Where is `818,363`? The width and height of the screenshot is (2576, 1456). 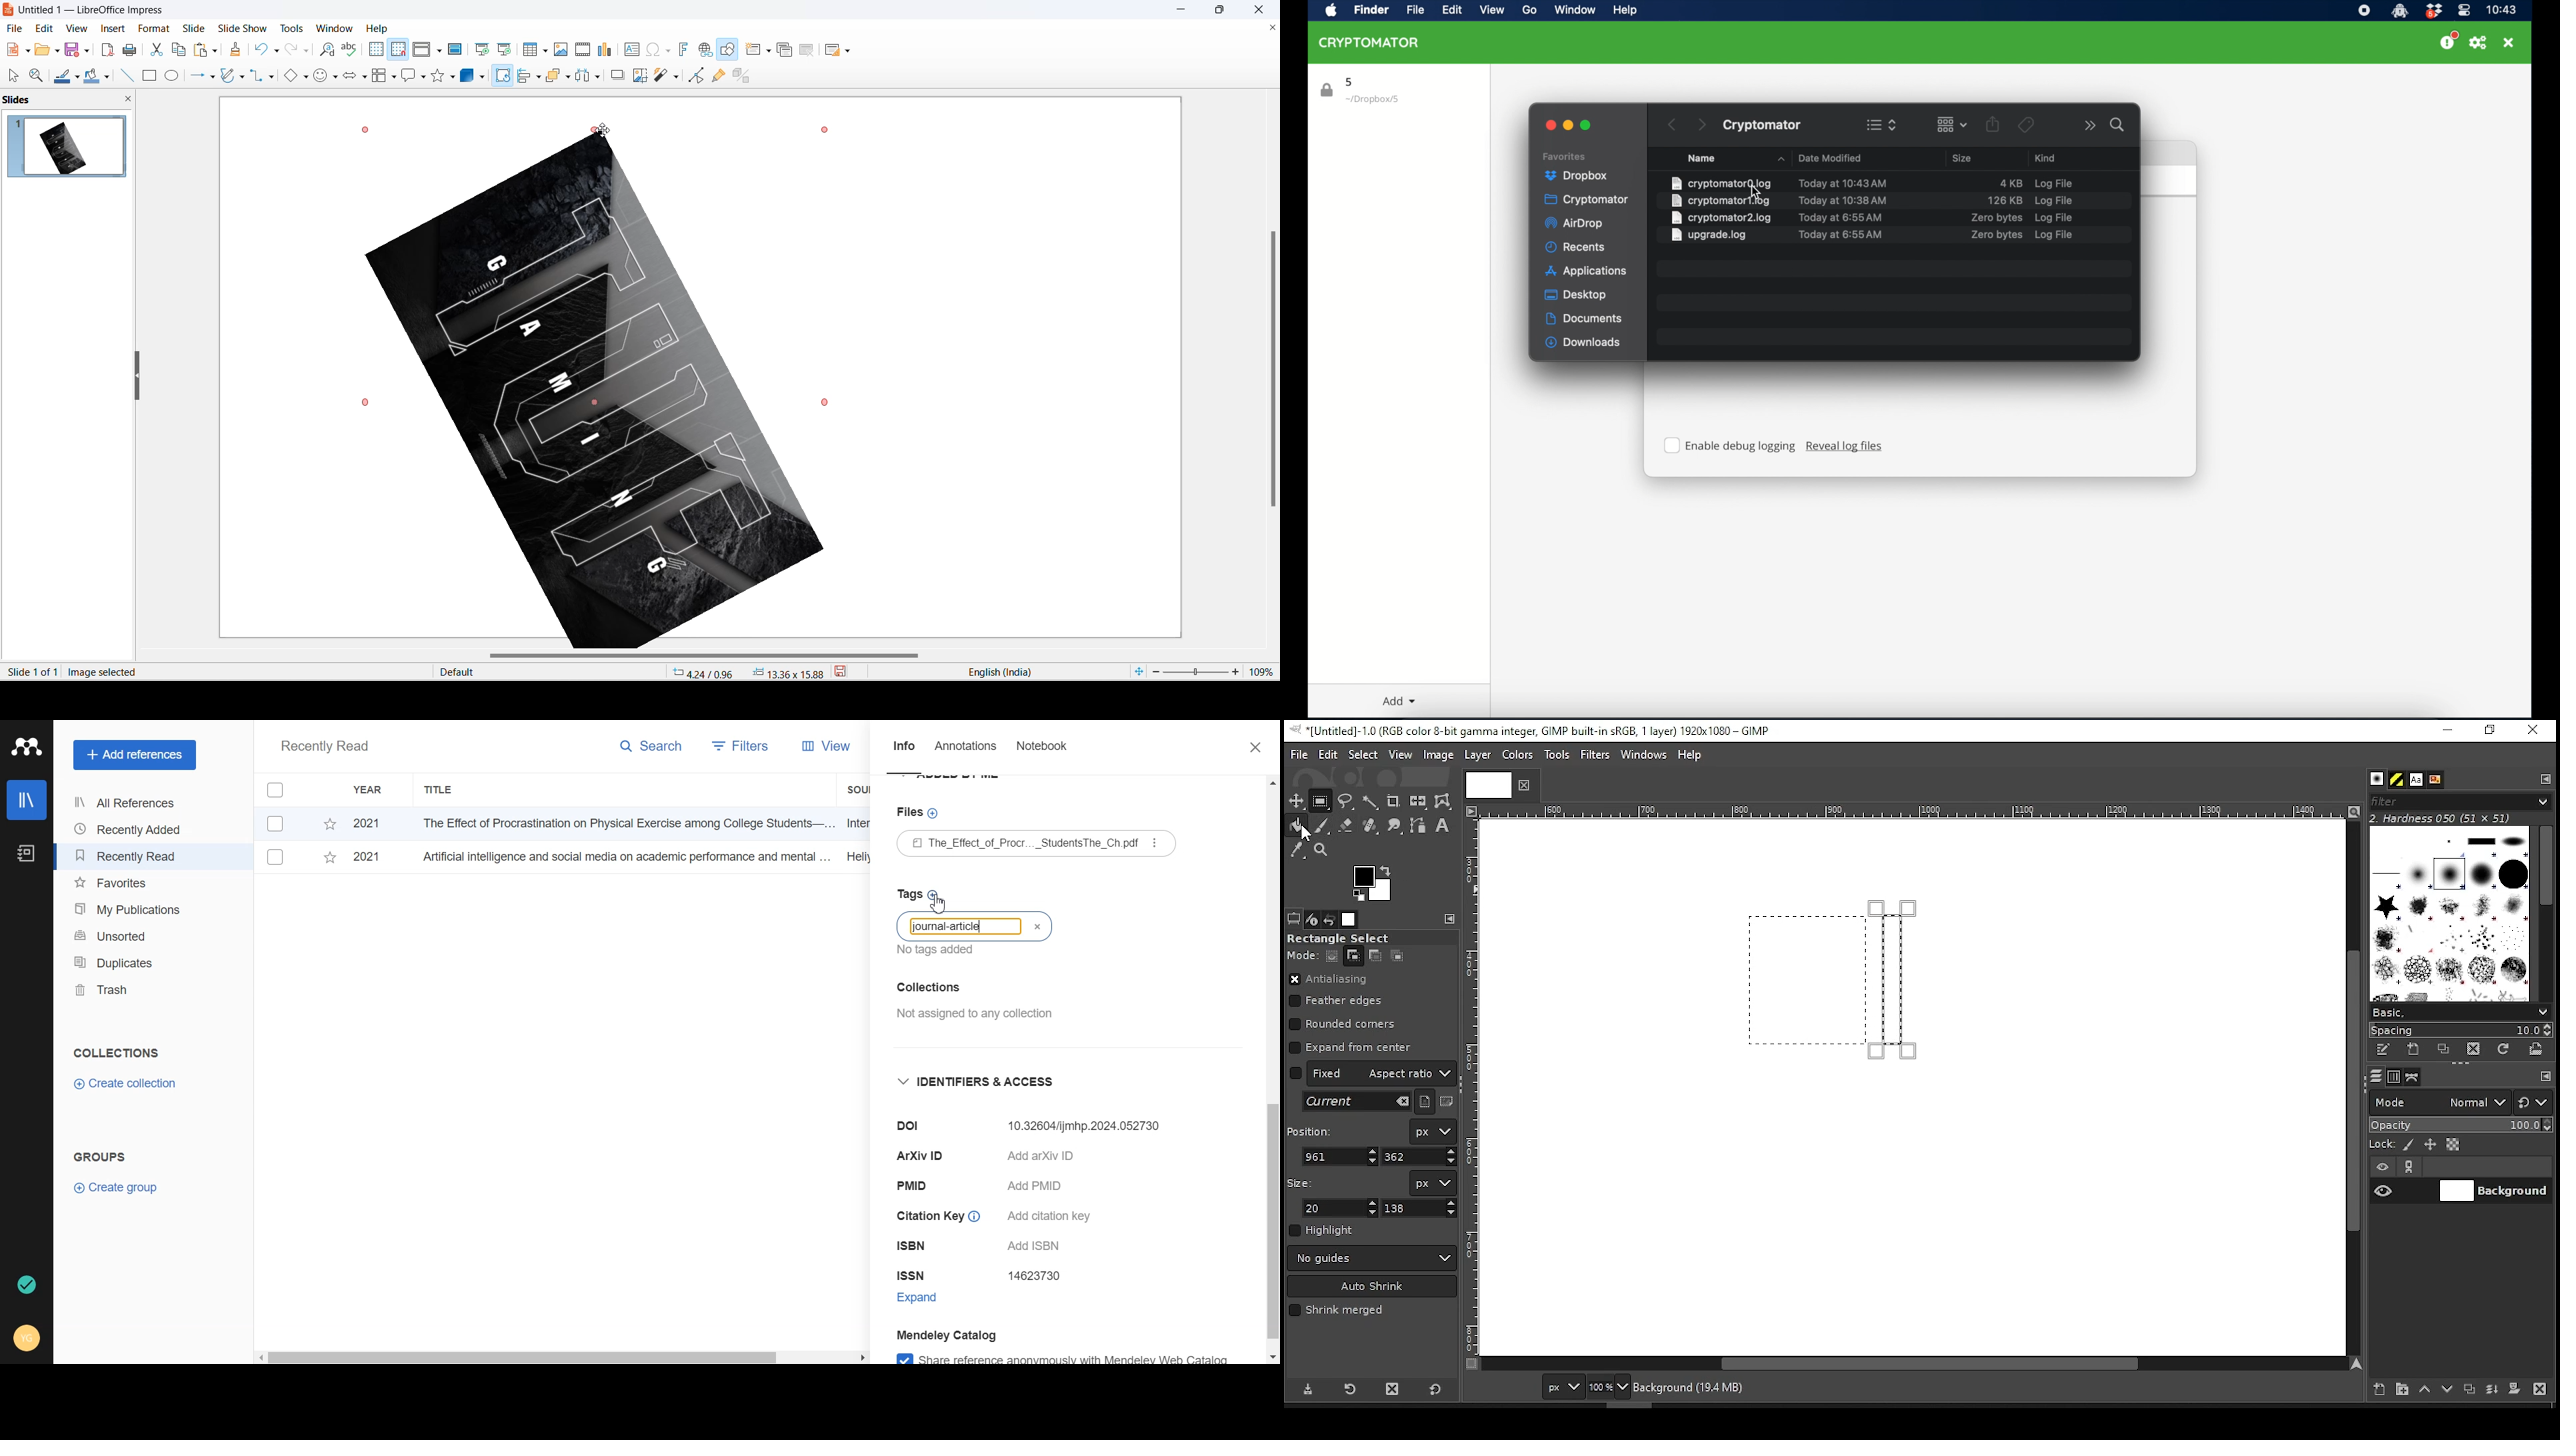 818,363 is located at coordinates (1501, 1387).